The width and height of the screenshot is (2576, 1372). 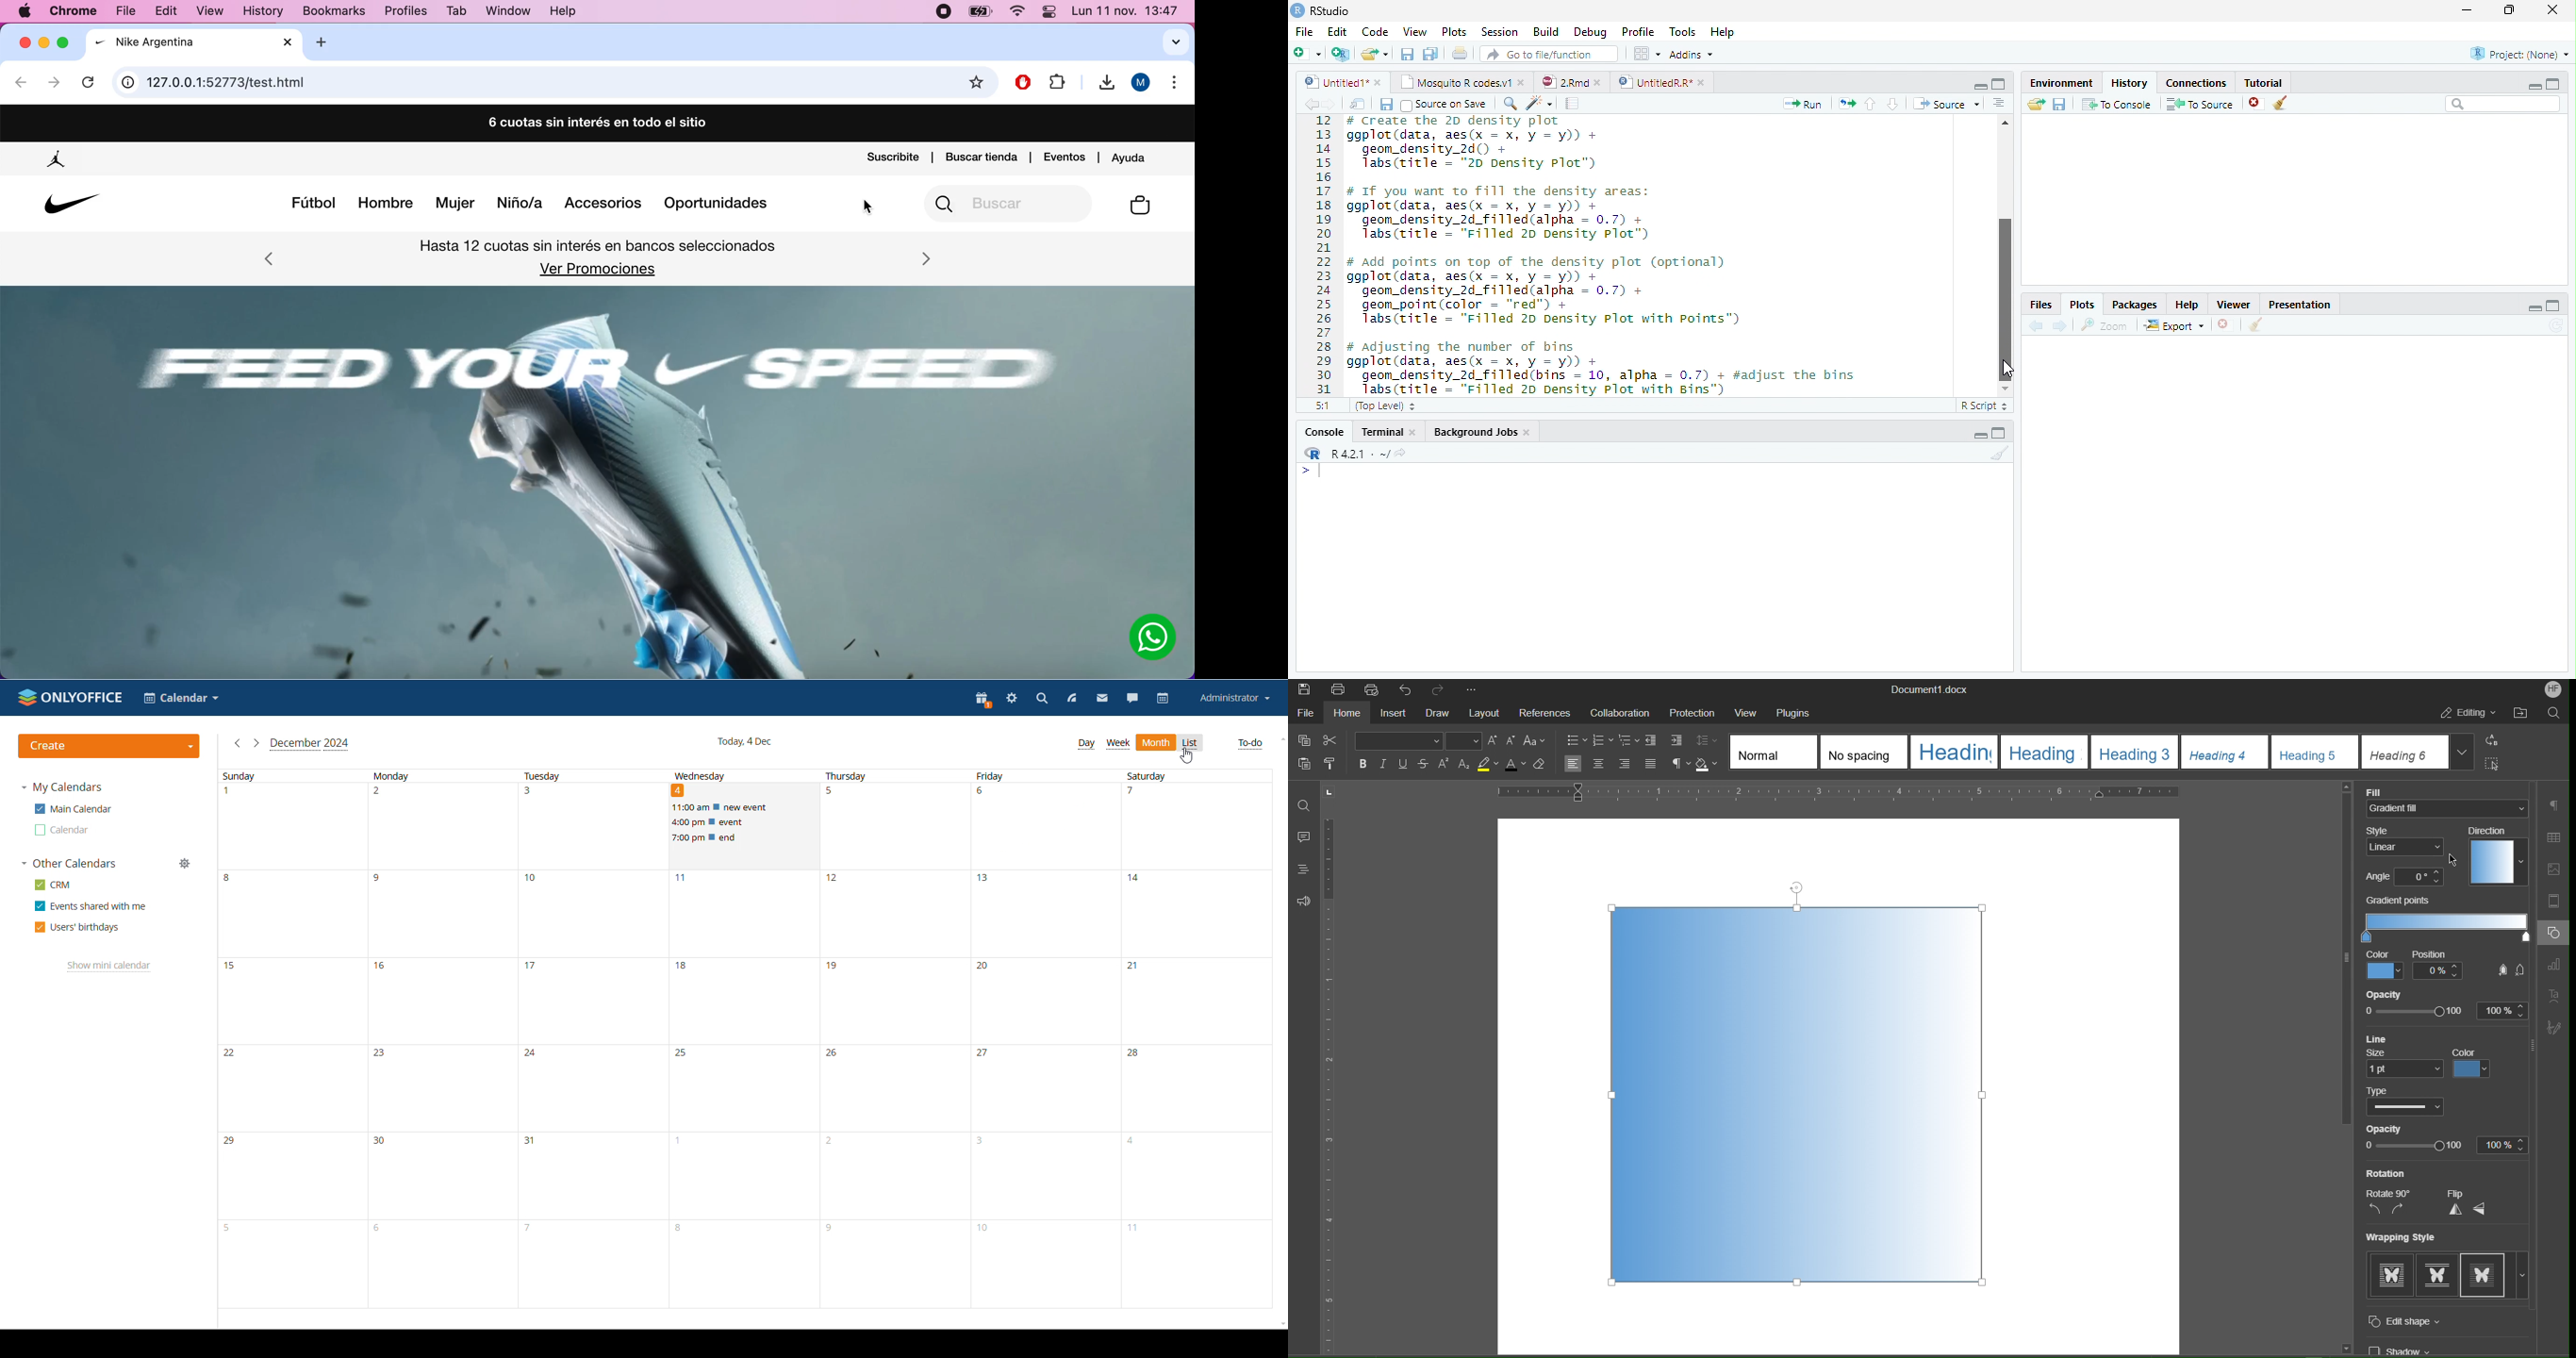 What do you see at coordinates (2232, 304) in the screenshot?
I see `Viewer` at bounding box center [2232, 304].